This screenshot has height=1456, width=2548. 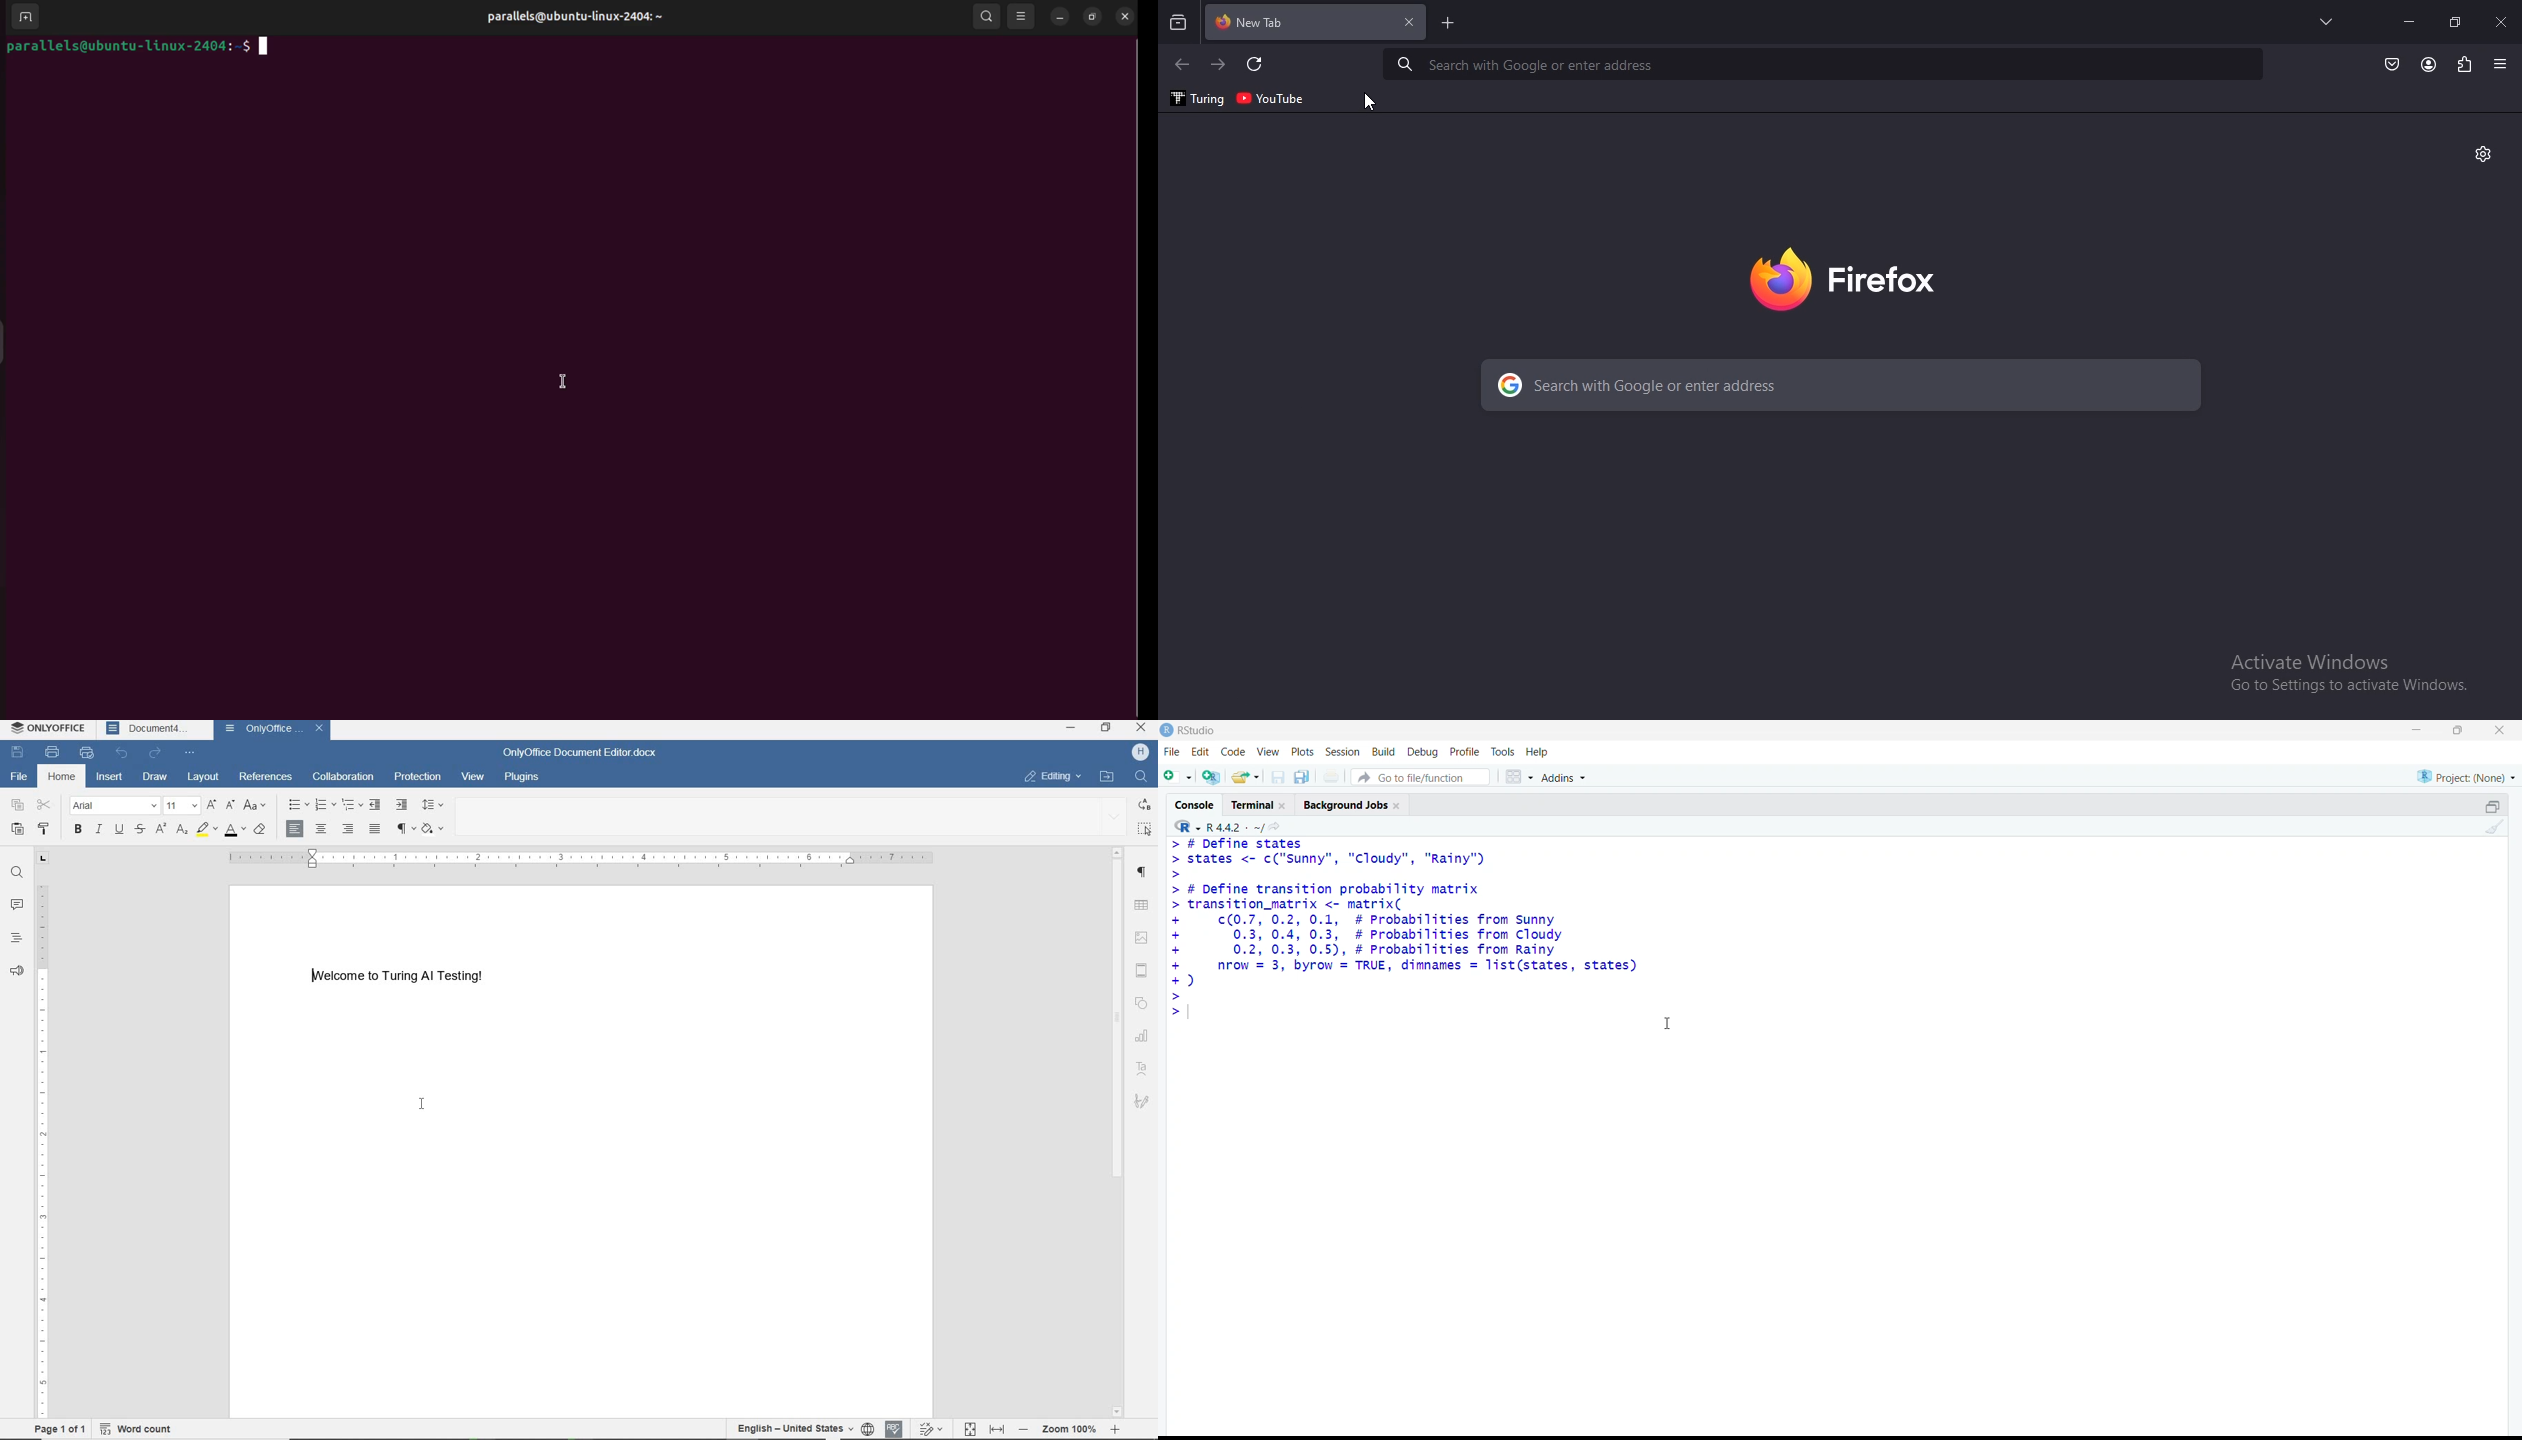 What do you see at coordinates (152, 730) in the screenshot?
I see `Document4(document name)` at bounding box center [152, 730].